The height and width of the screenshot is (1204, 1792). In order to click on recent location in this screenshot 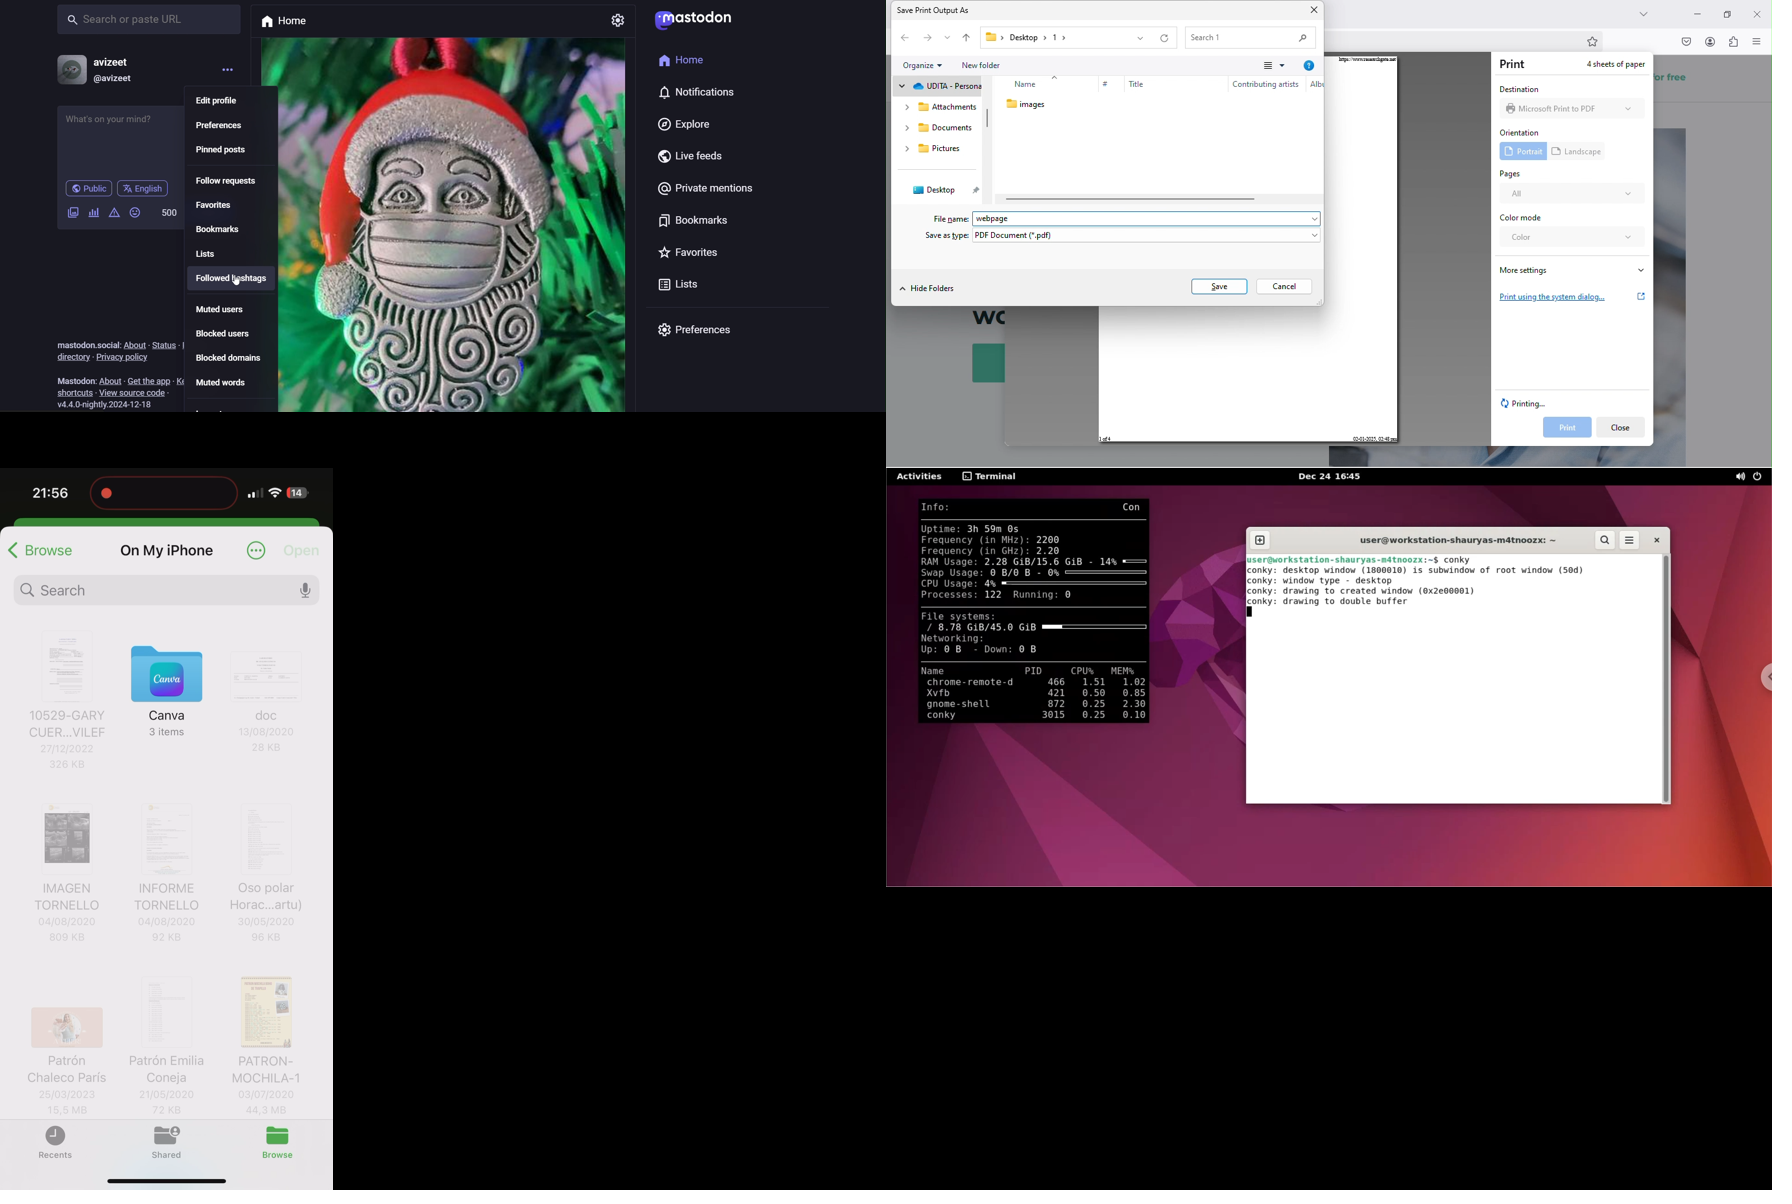, I will do `click(947, 39)`.